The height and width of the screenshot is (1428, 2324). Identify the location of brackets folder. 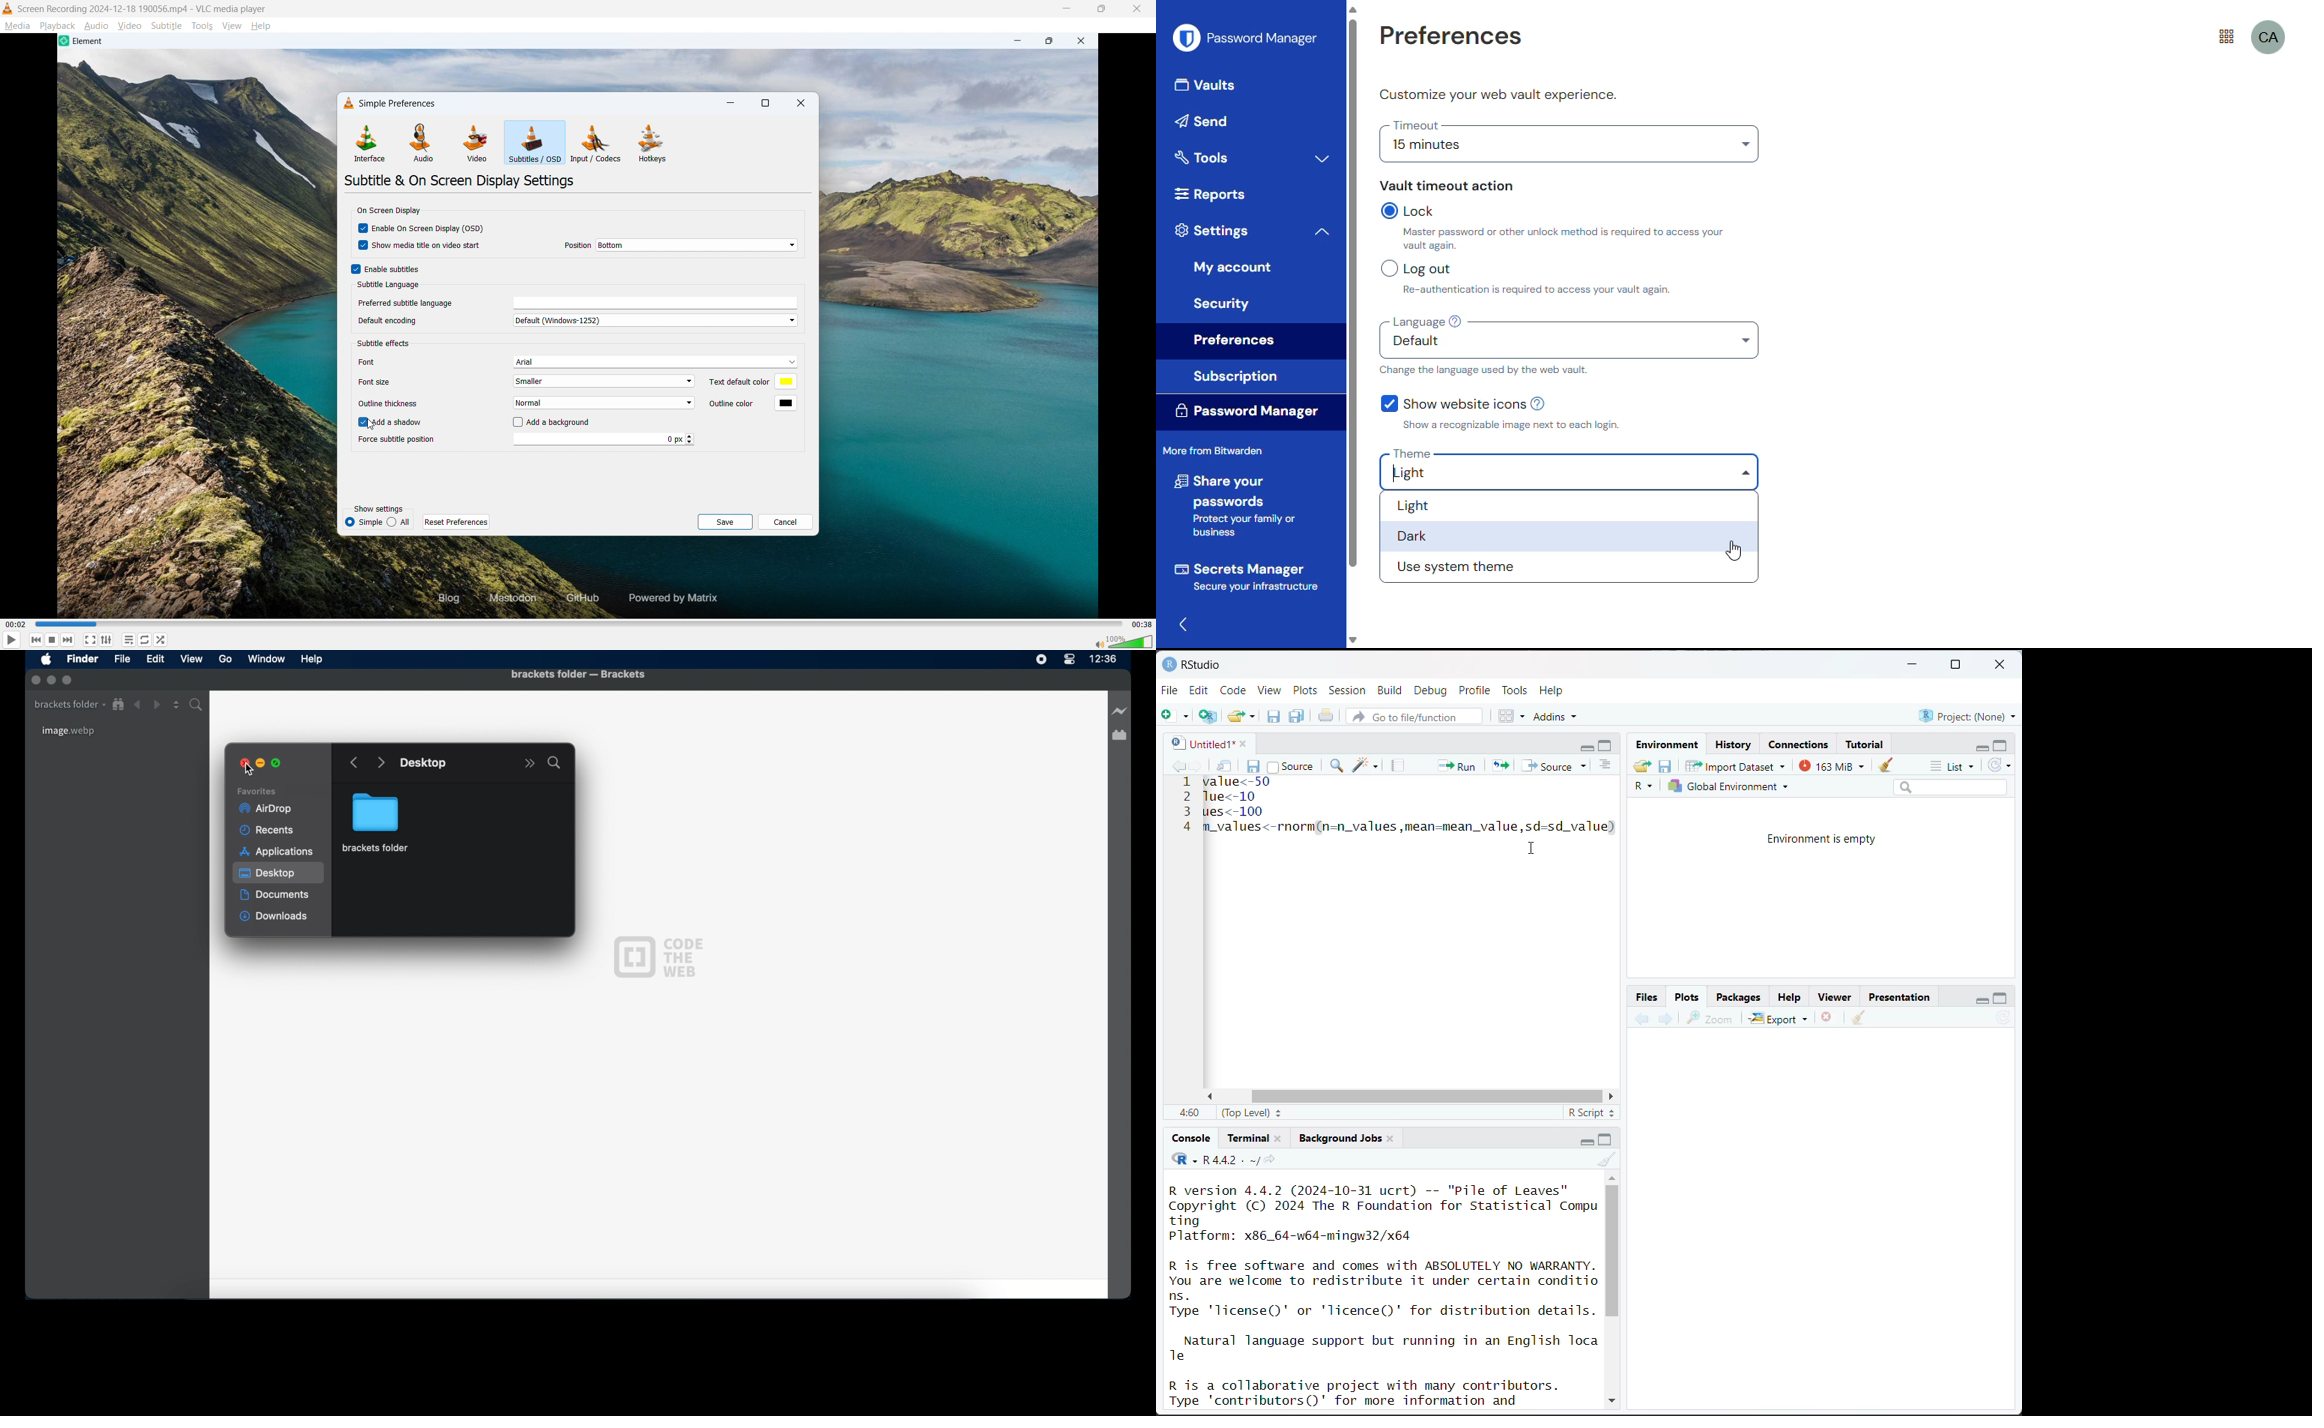
(70, 705).